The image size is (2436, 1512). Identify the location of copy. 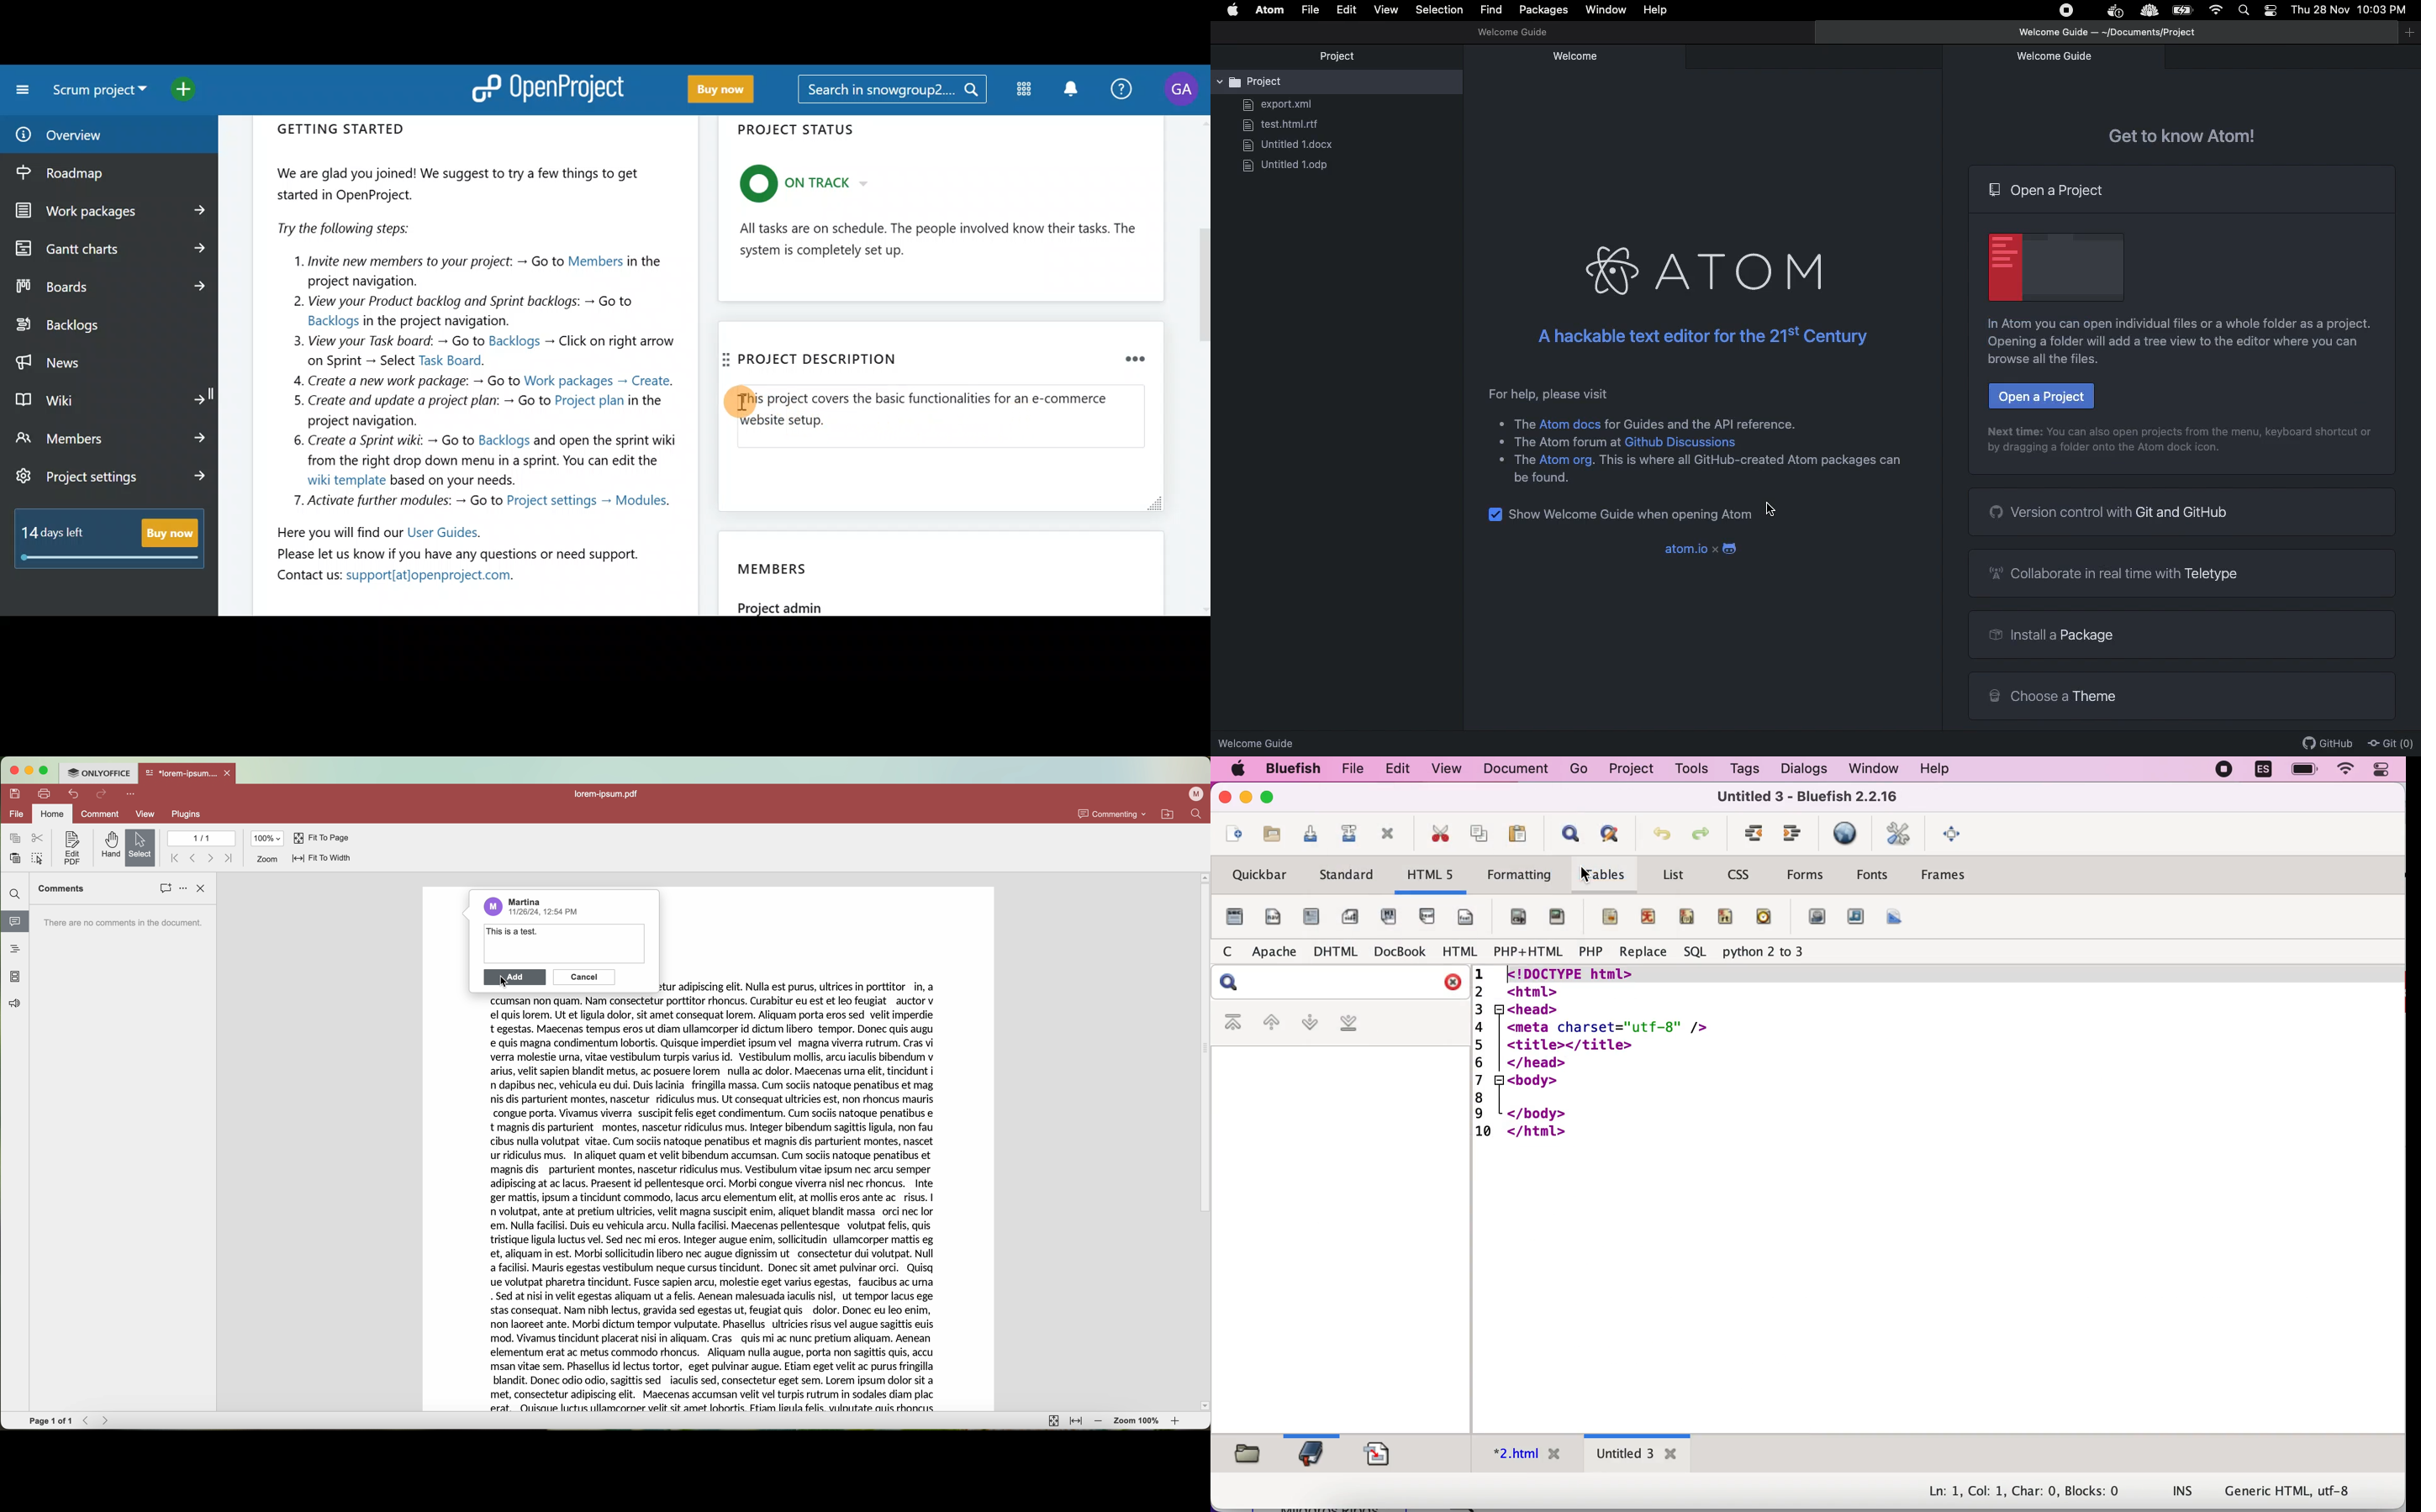
(1476, 833).